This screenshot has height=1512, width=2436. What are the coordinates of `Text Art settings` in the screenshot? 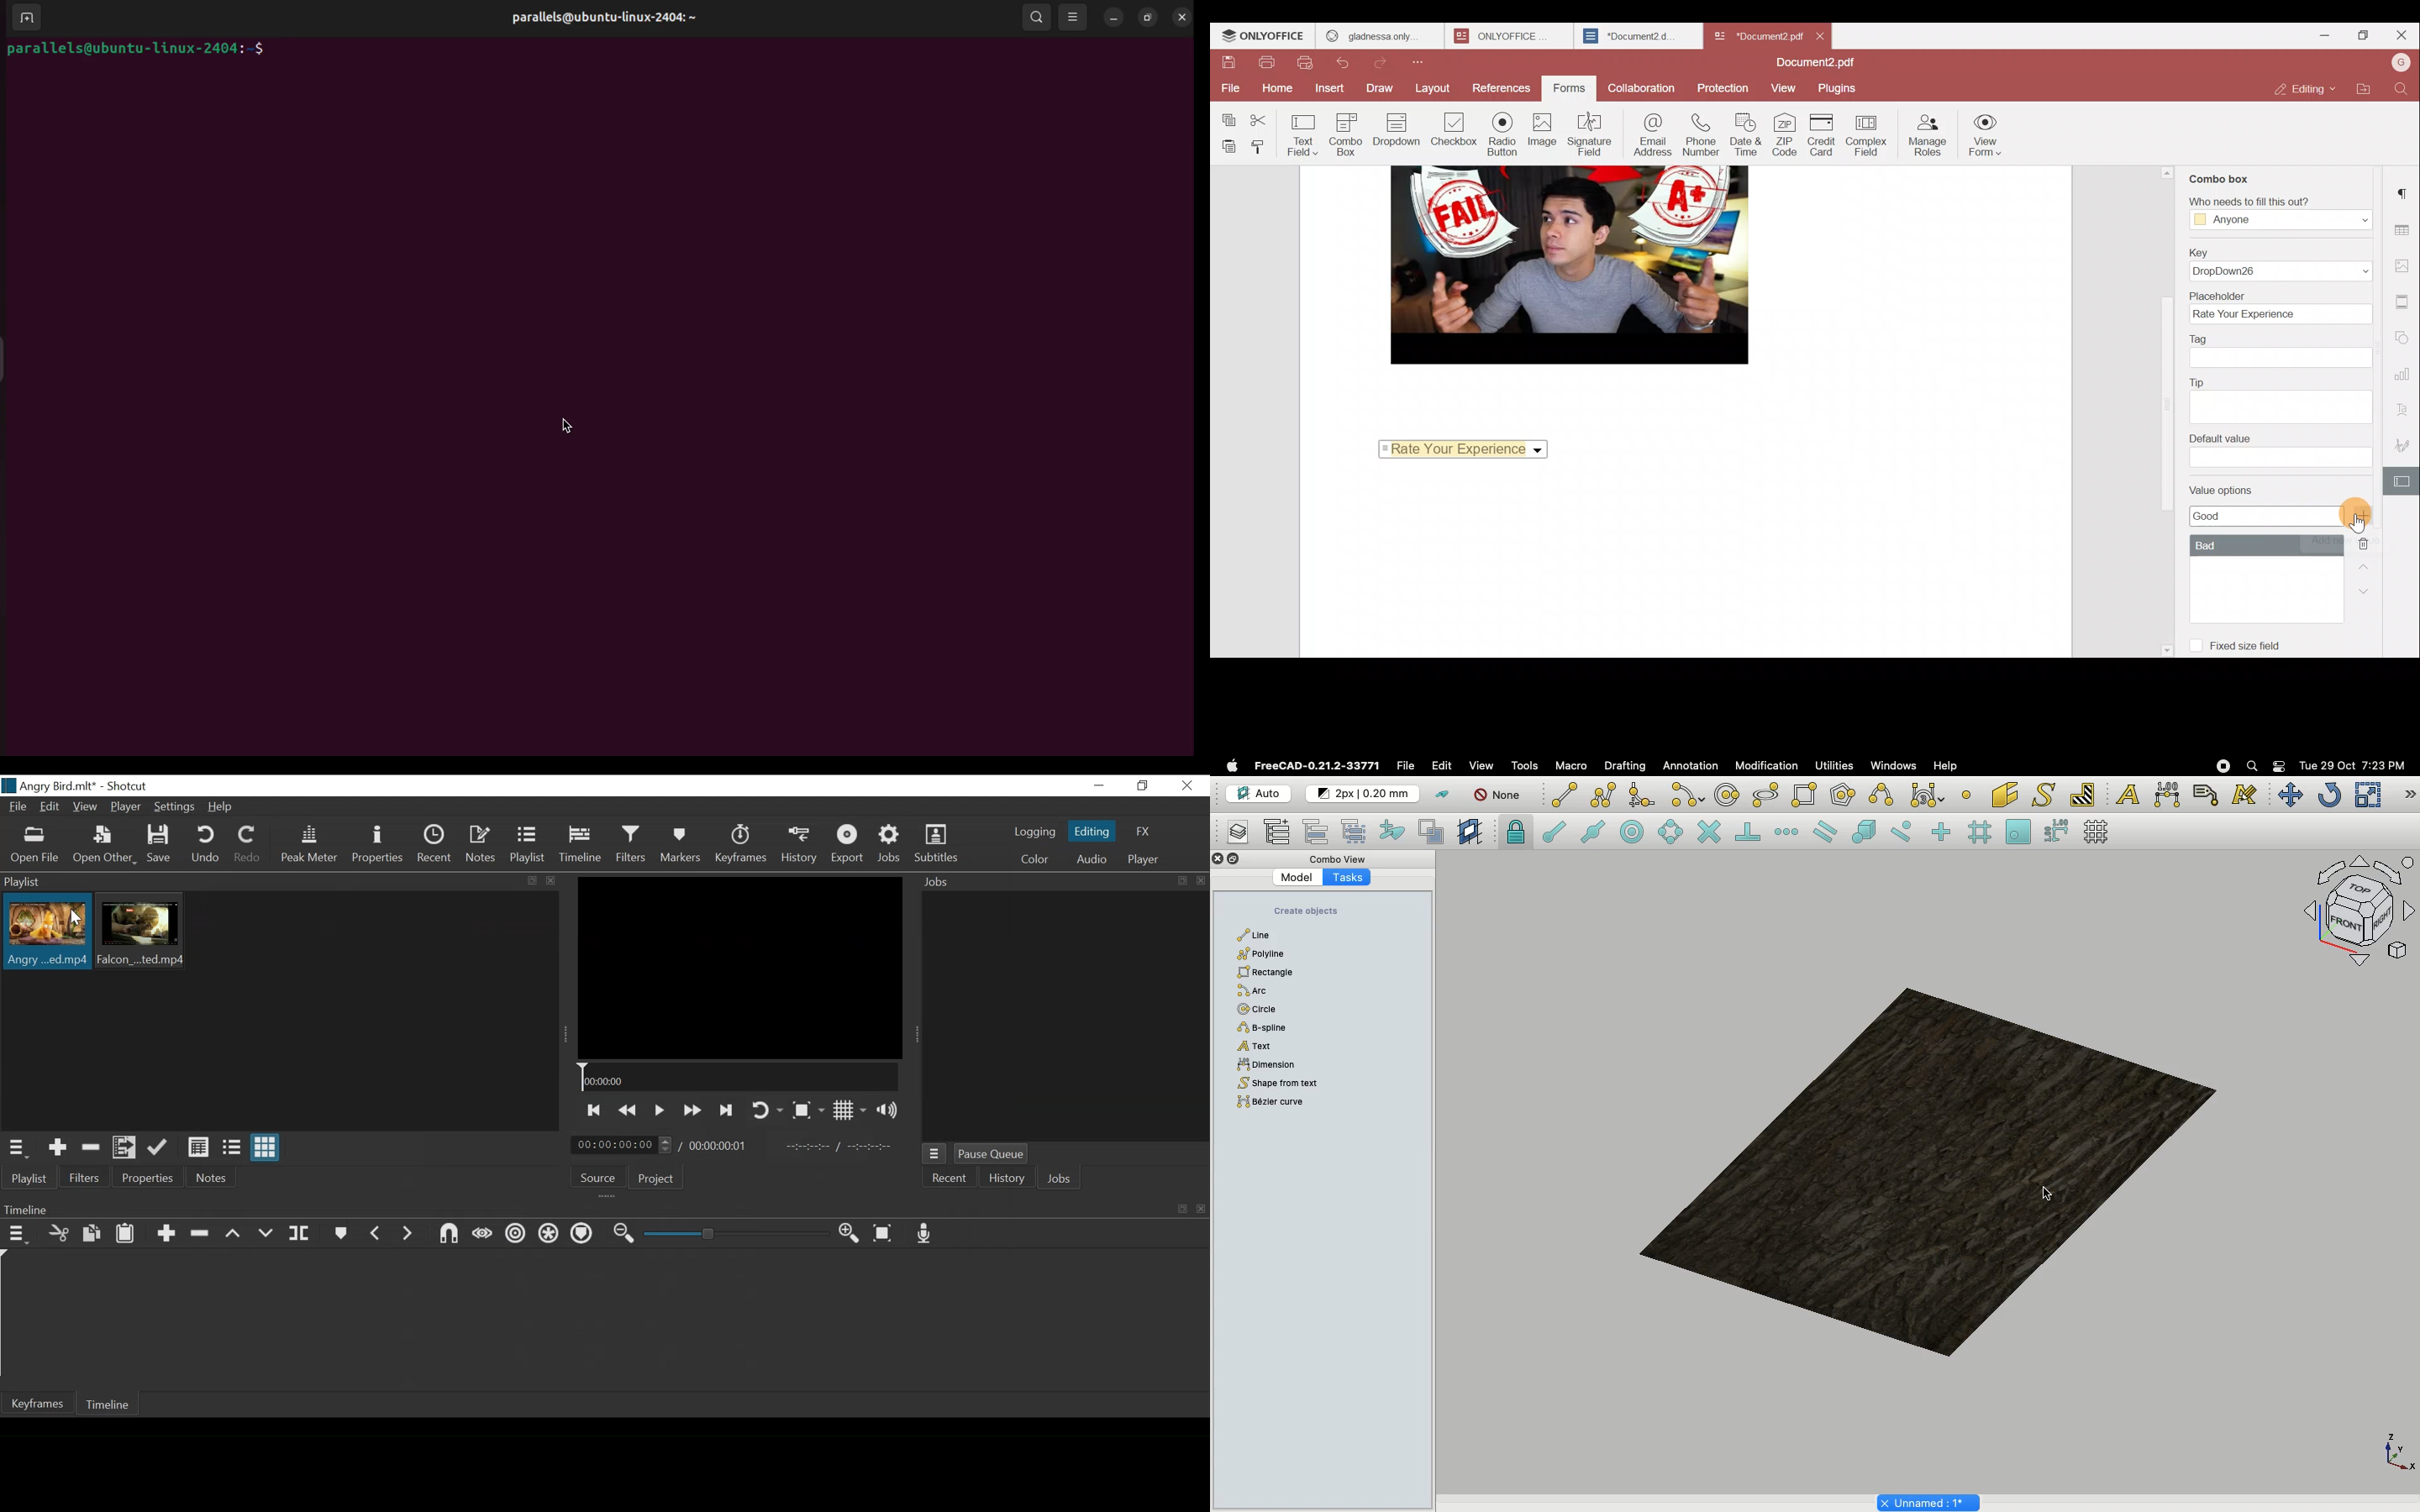 It's located at (2405, 408).